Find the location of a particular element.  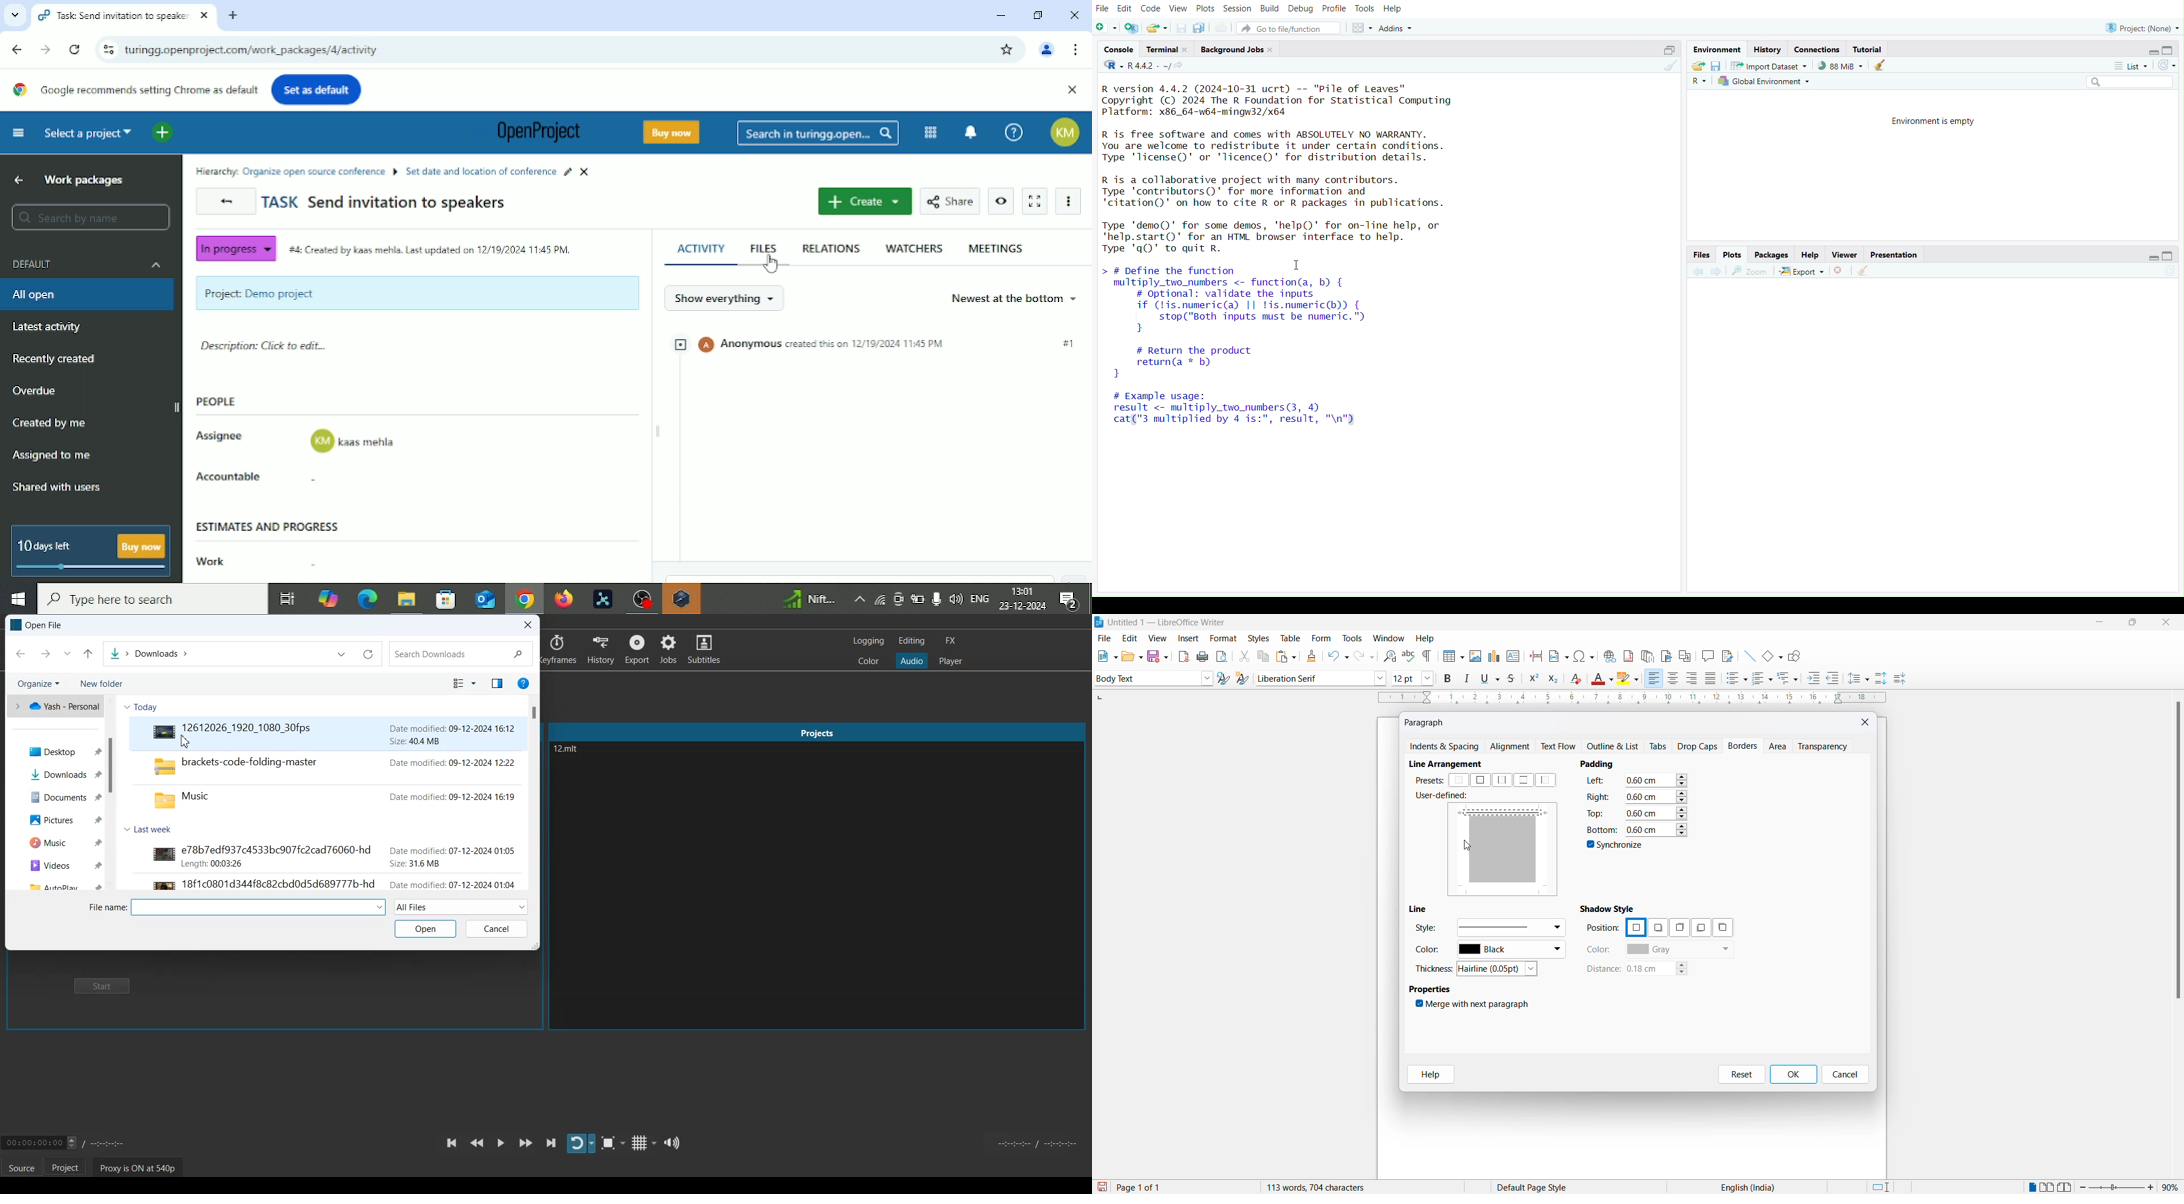

Jobs is located at coordinates (668, 649).